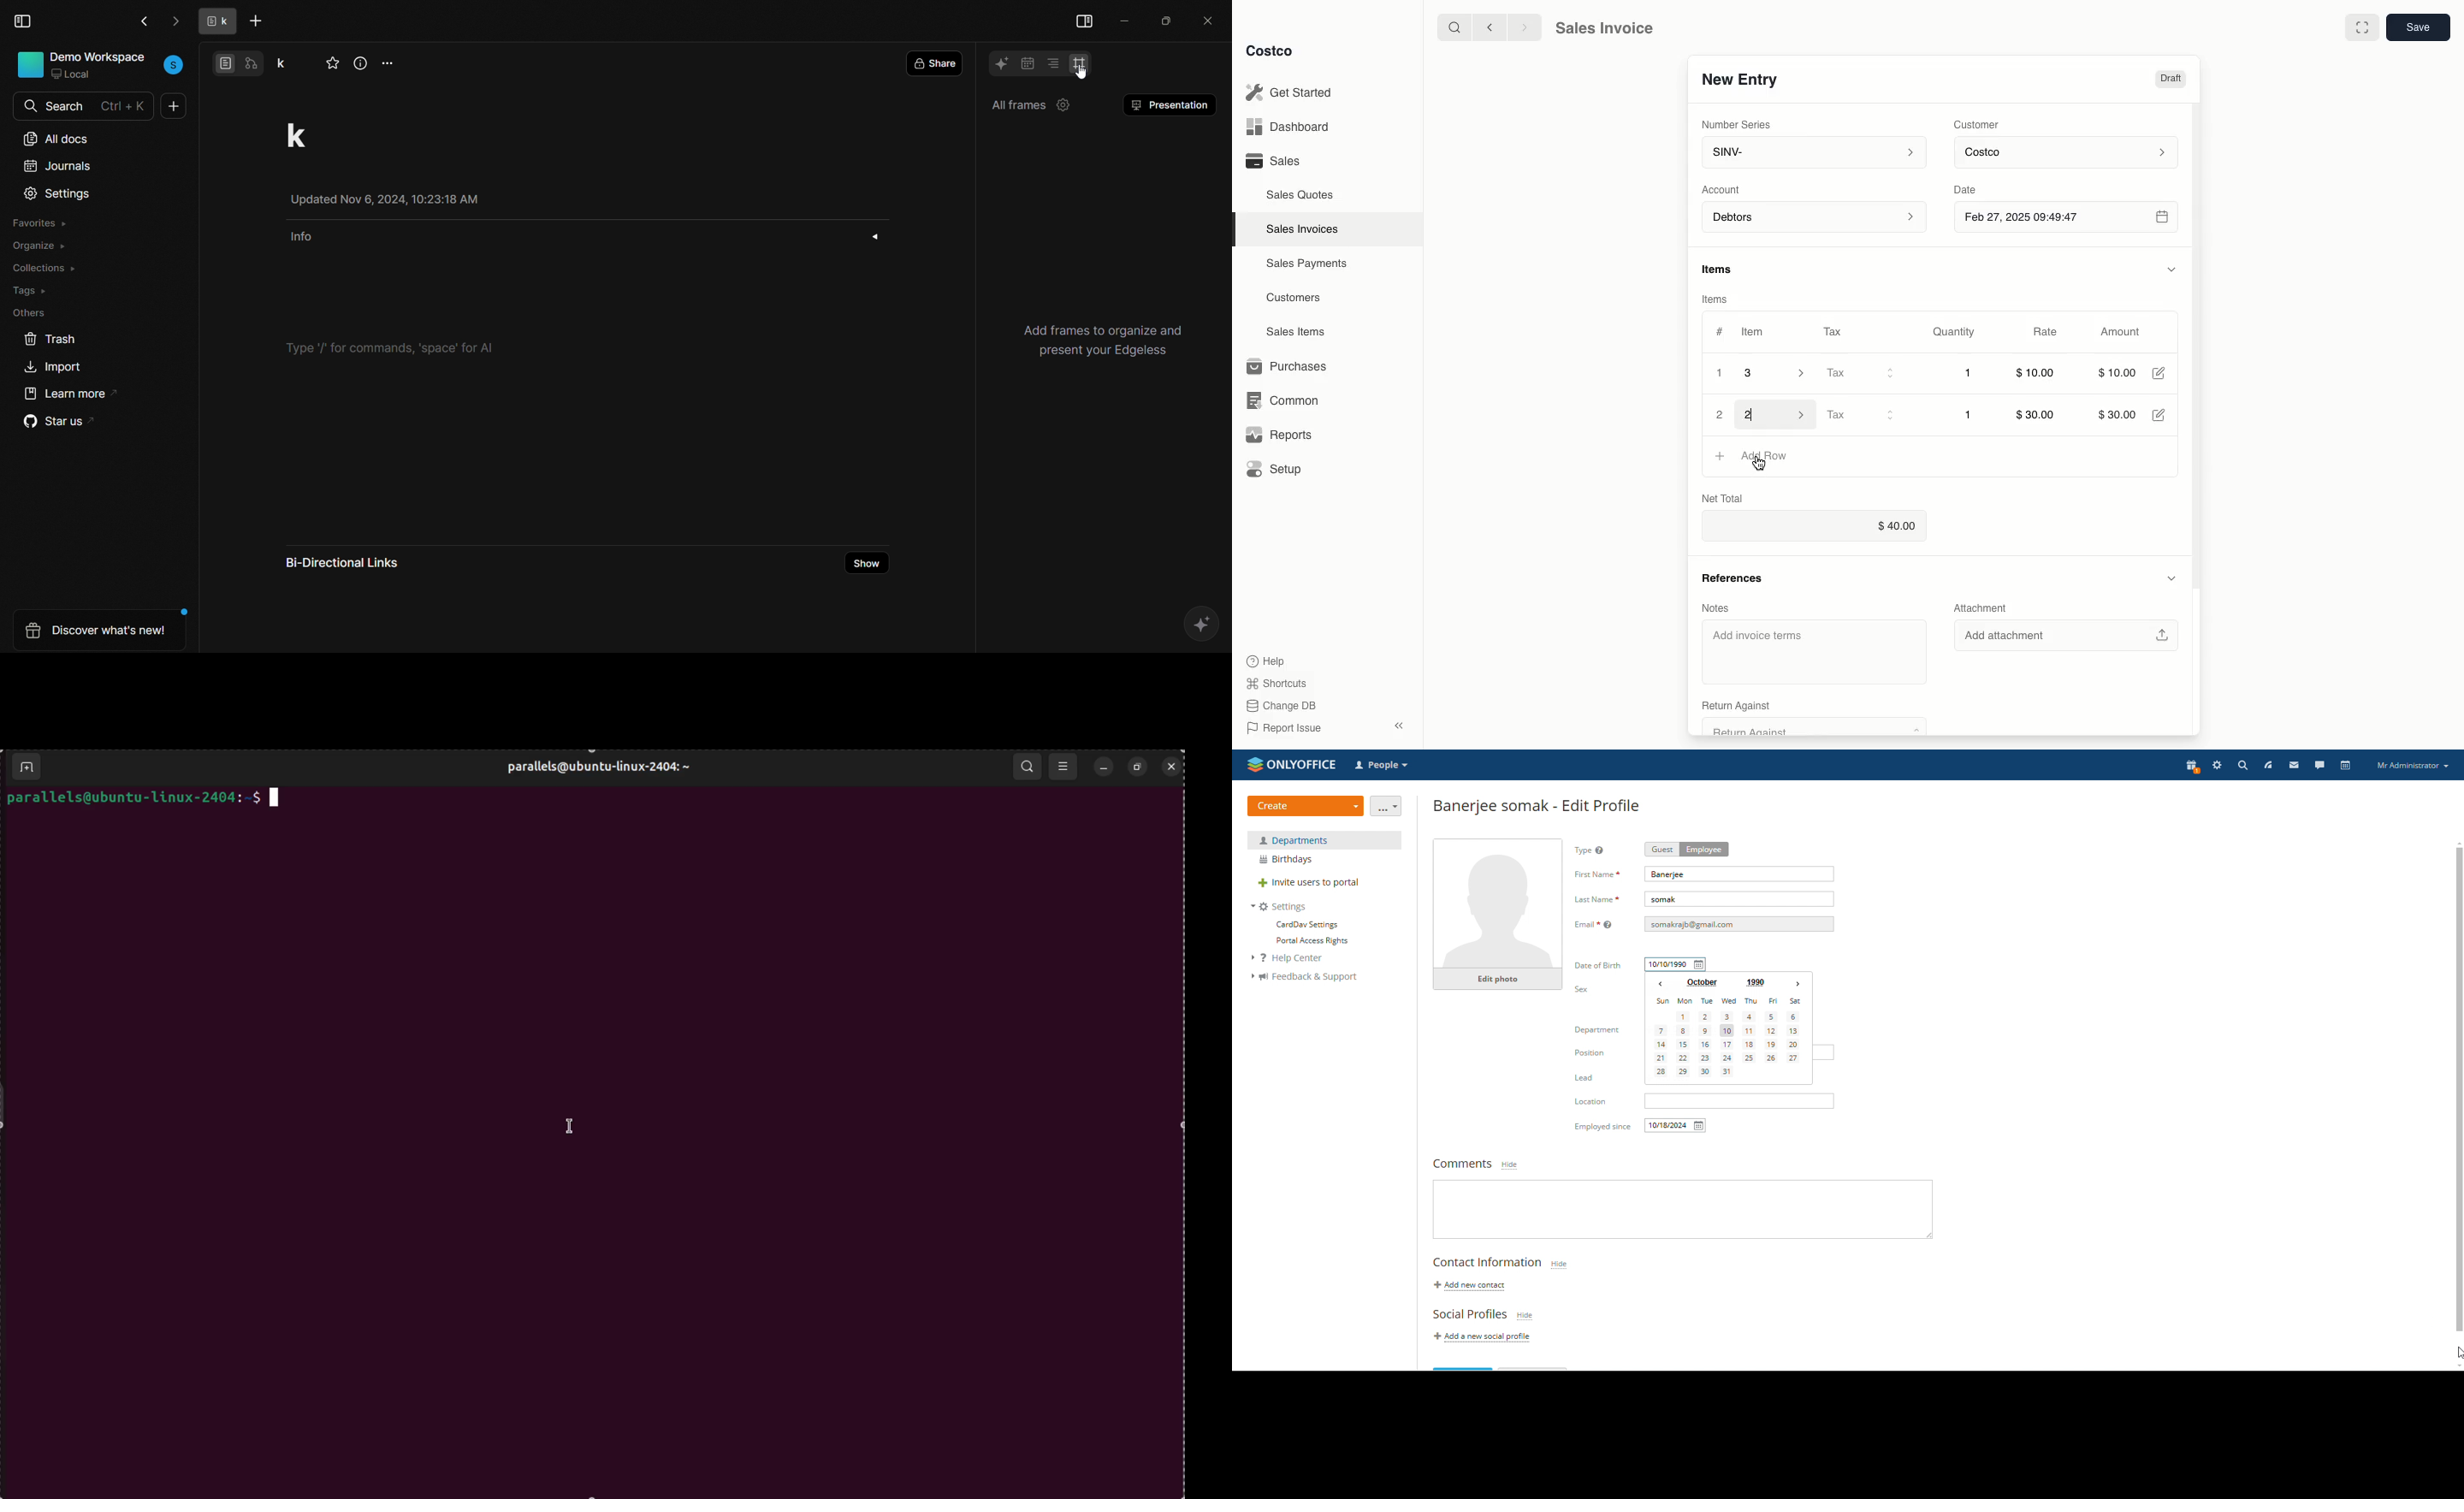 This screenshot has width=2464, height=1512. I want to click on feedback and support, so click(1304, 977).